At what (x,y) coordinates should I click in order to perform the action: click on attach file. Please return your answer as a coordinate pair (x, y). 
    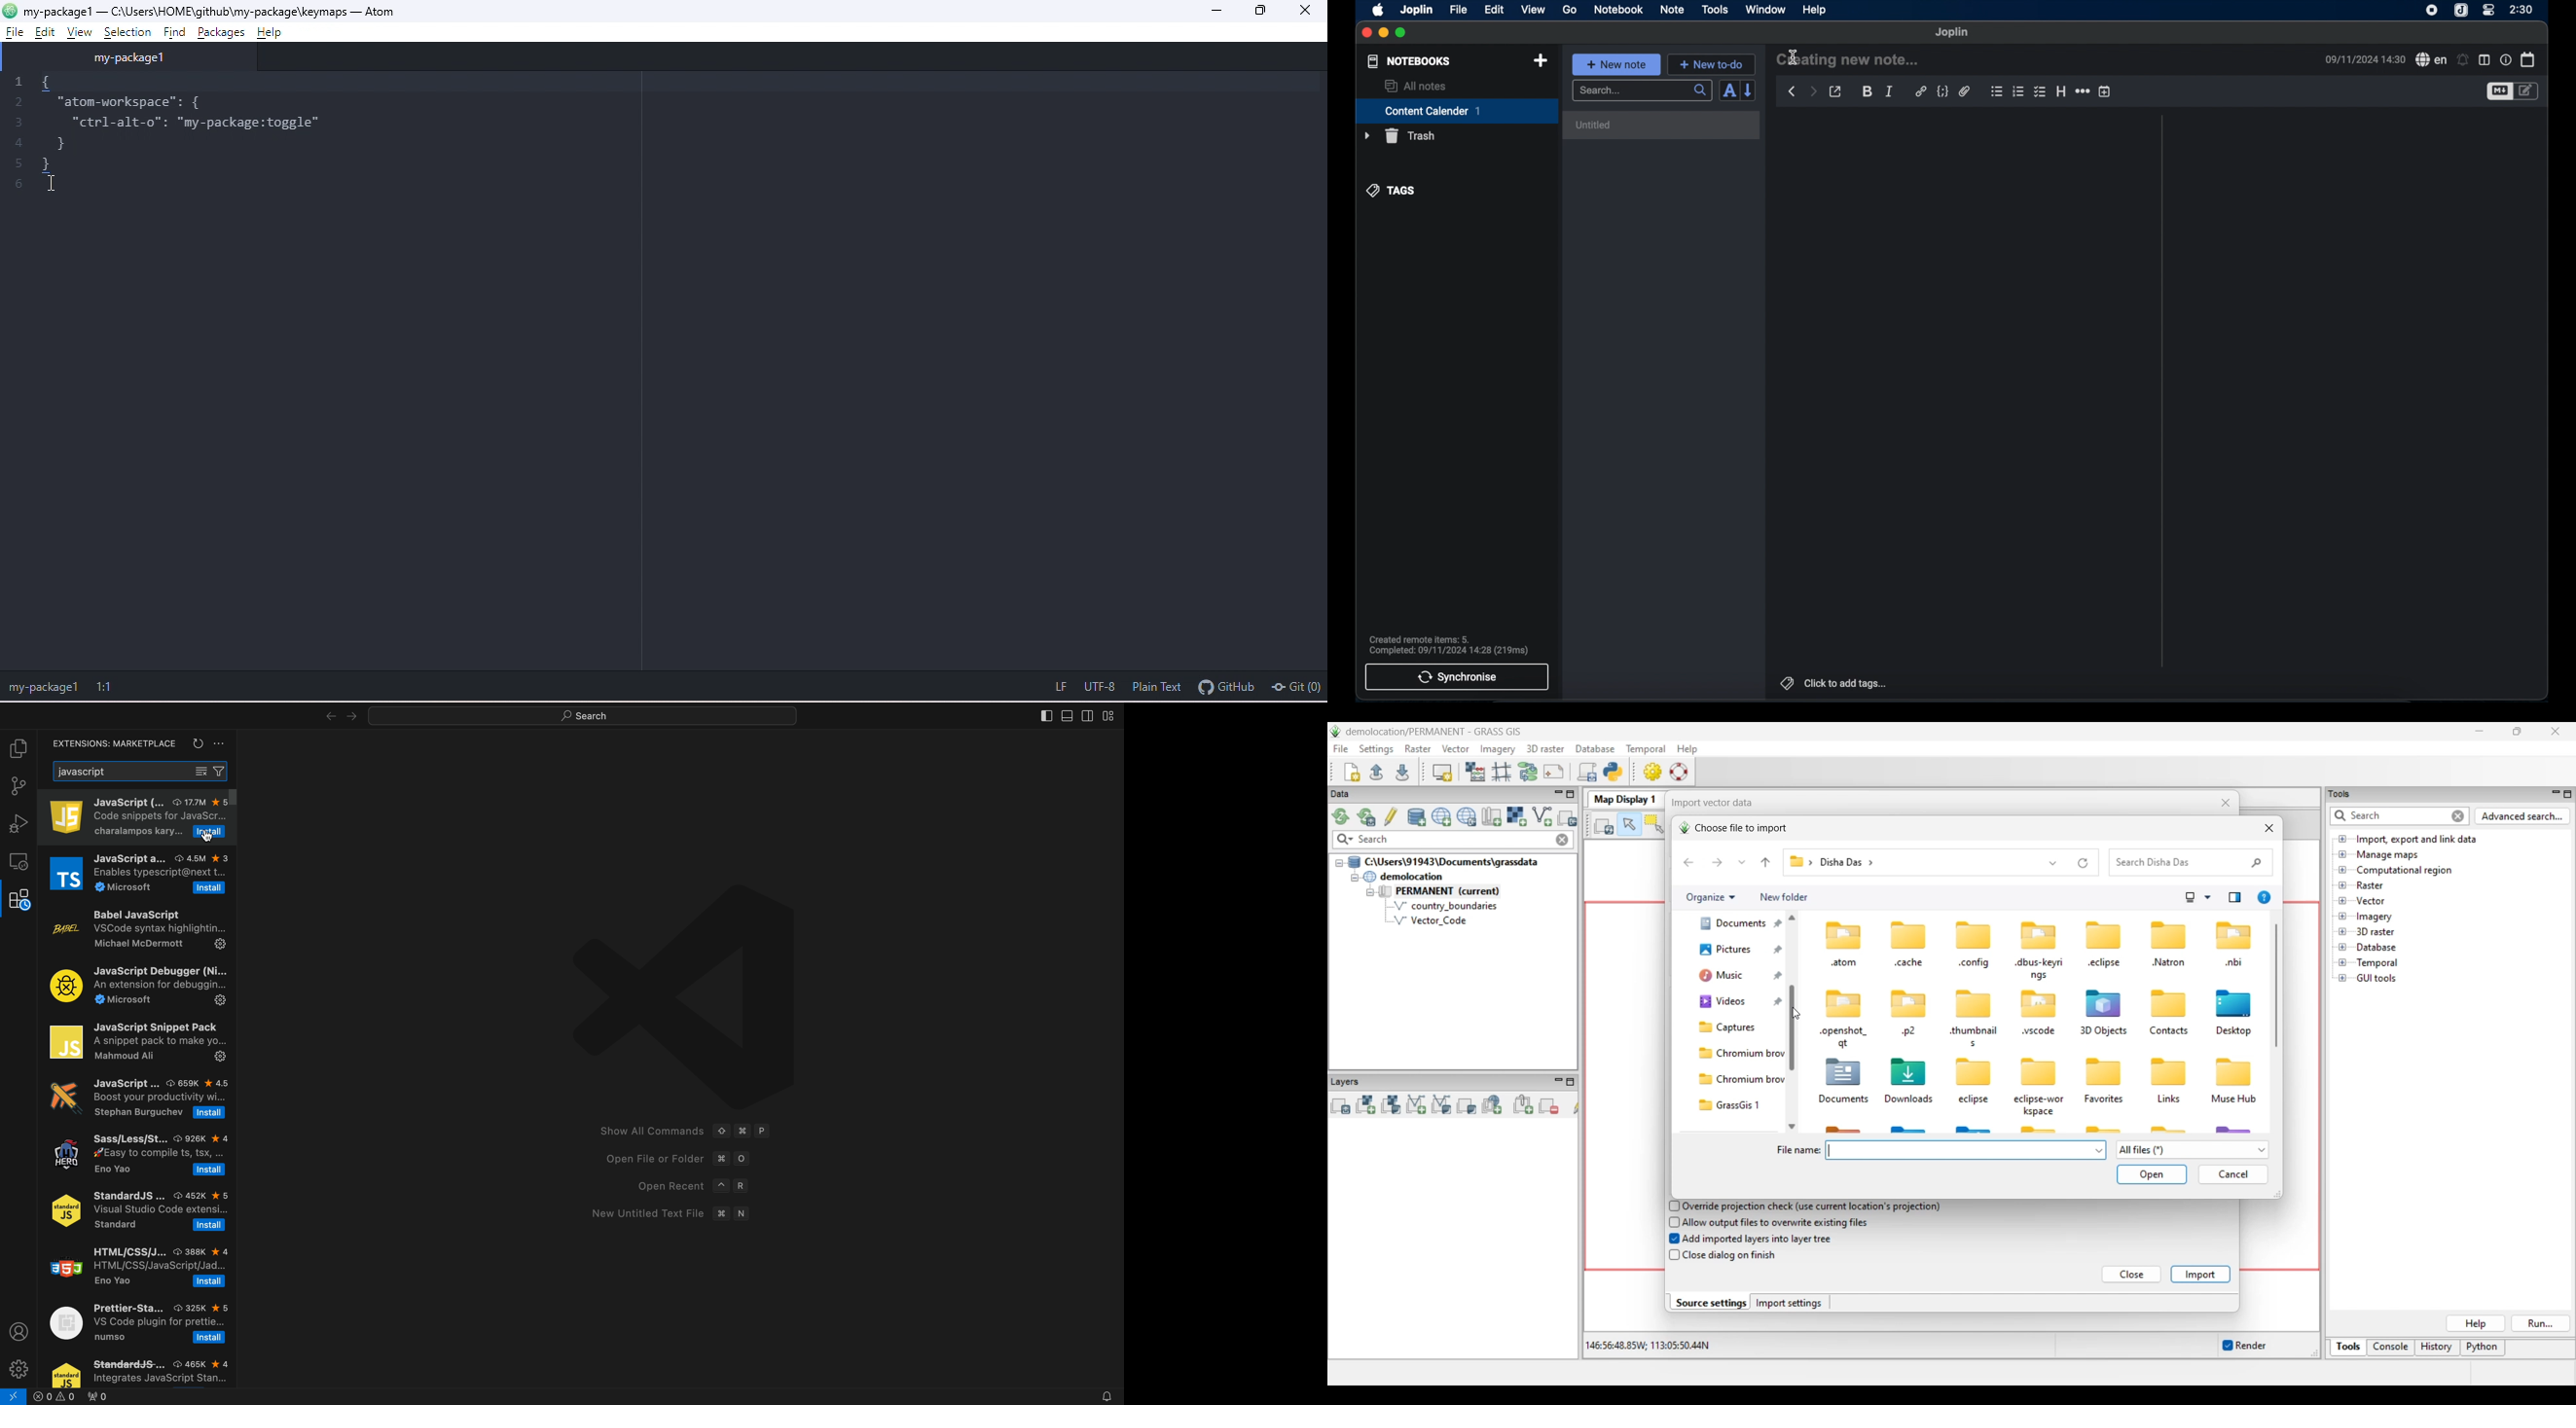
    Looking at the image, I should click on (1966, 91).